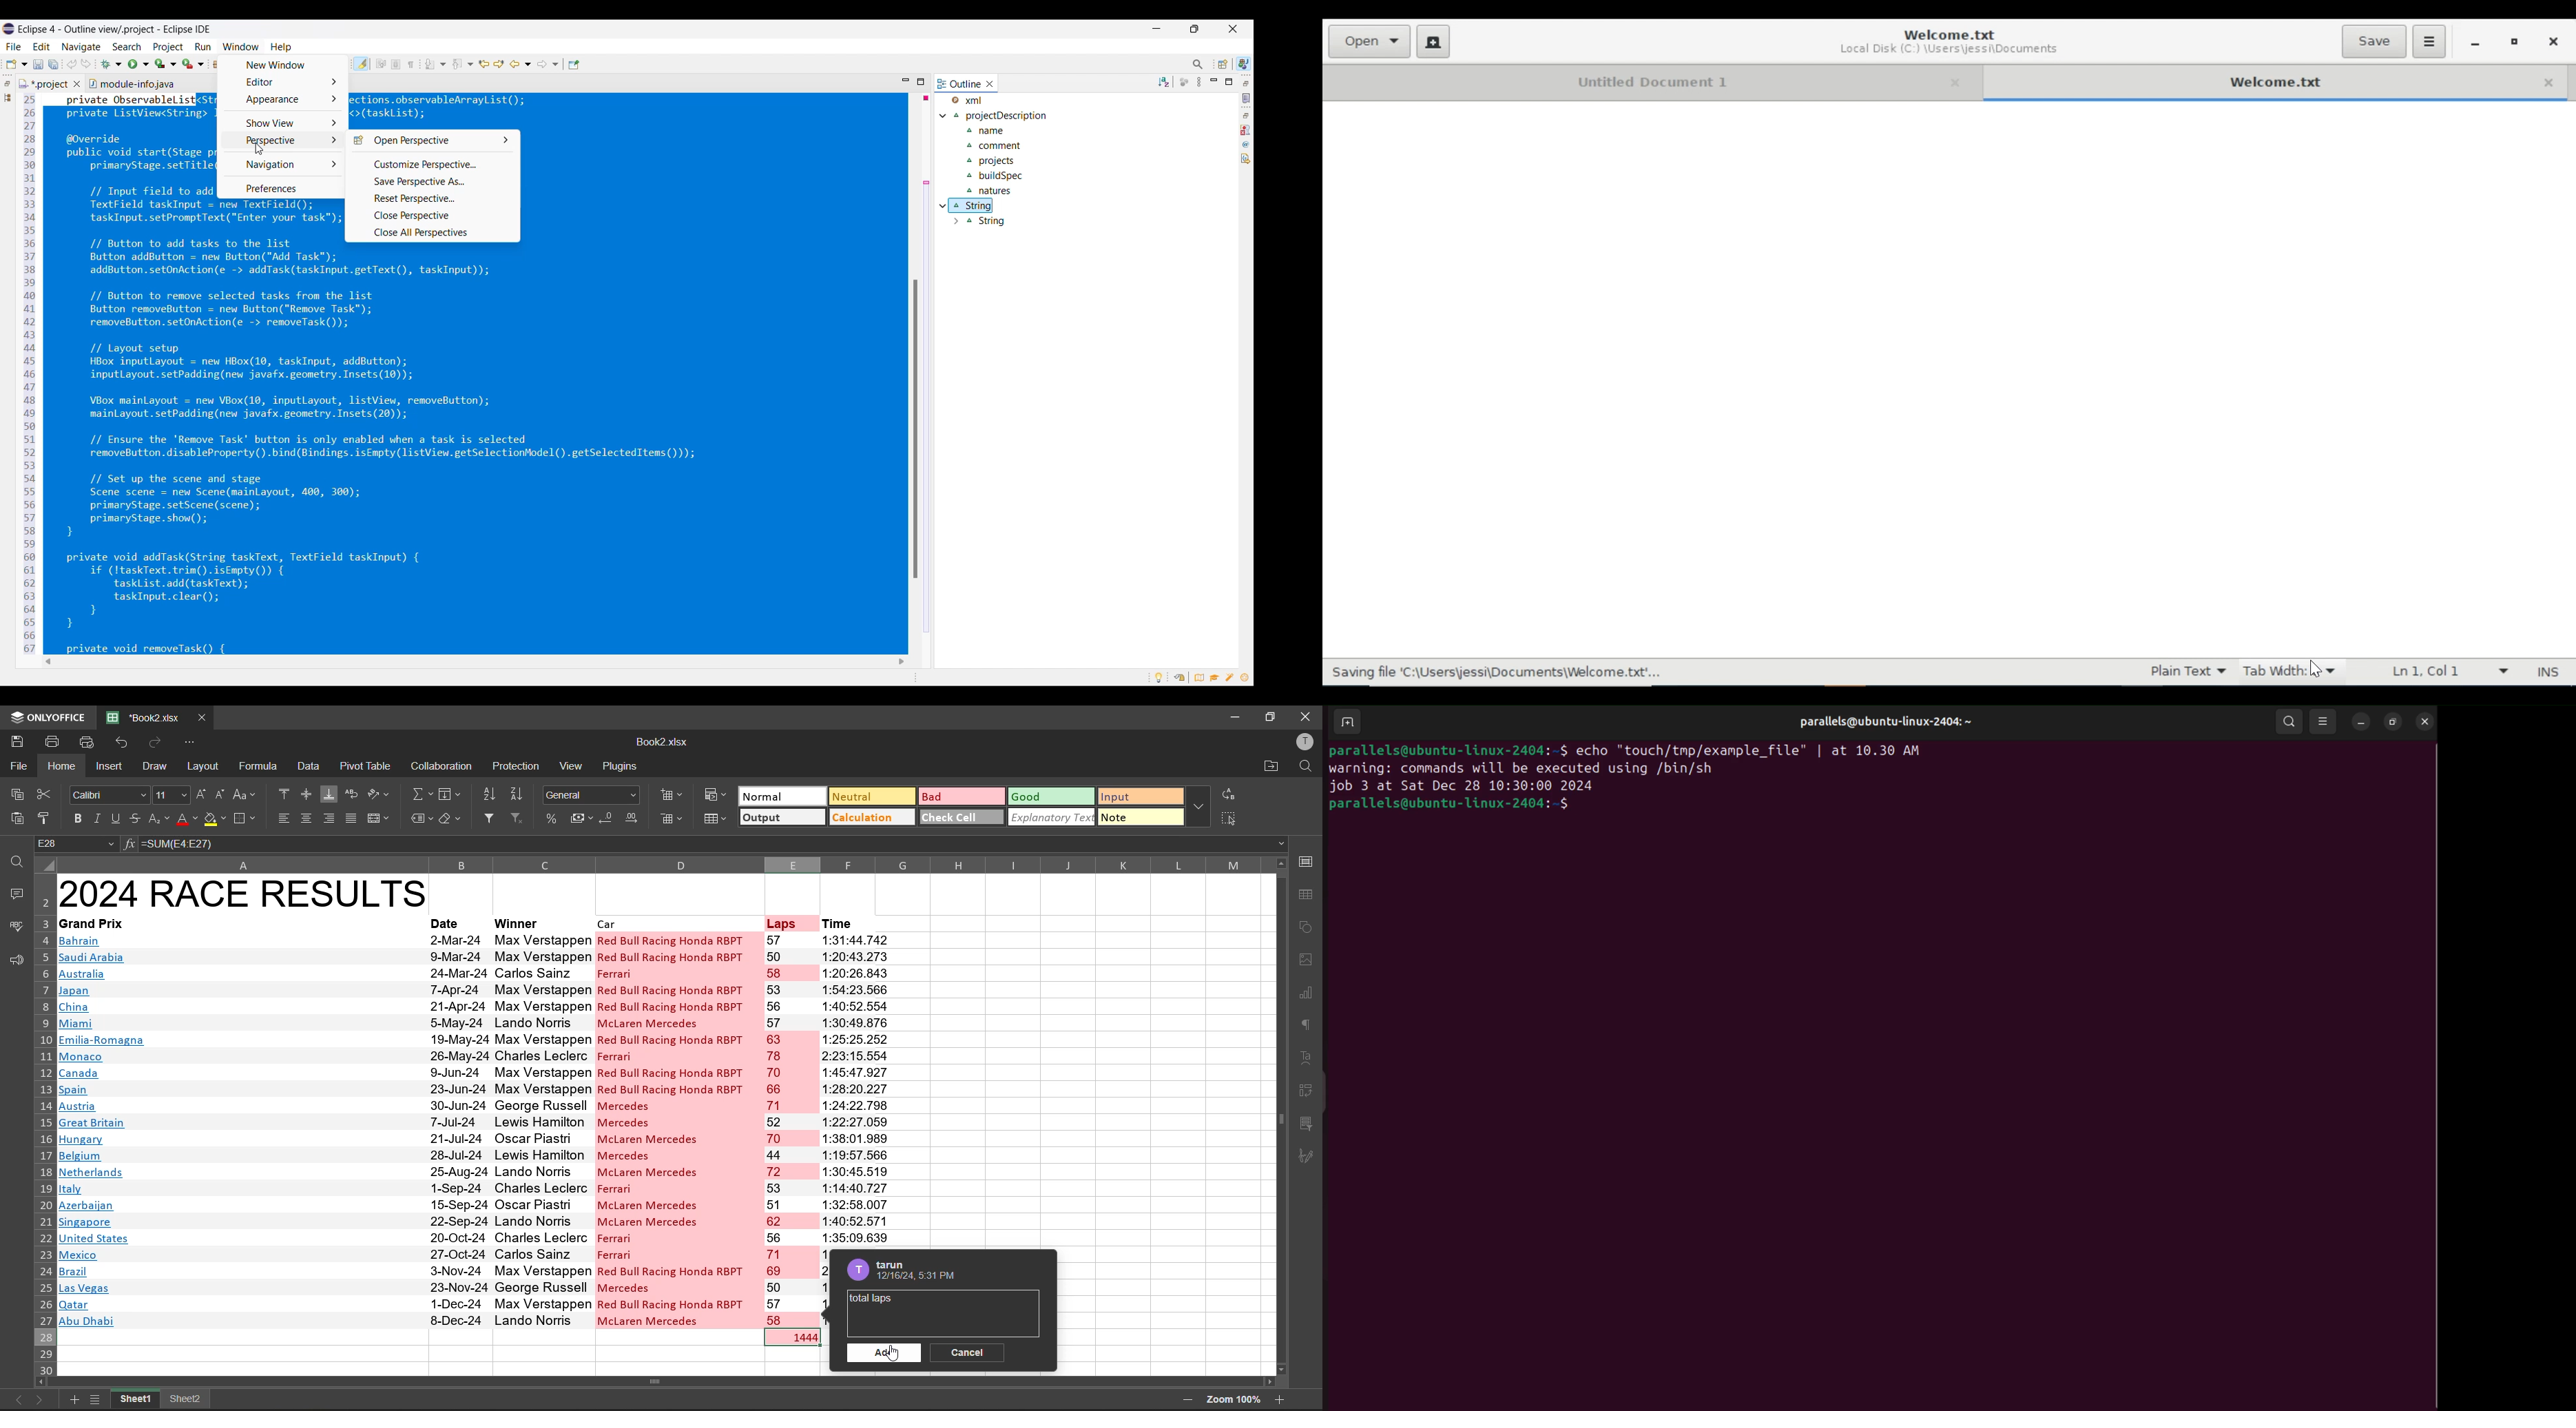  Describe the element at coordinates (206, 768) in the screenshot. I see `layout` at that location.